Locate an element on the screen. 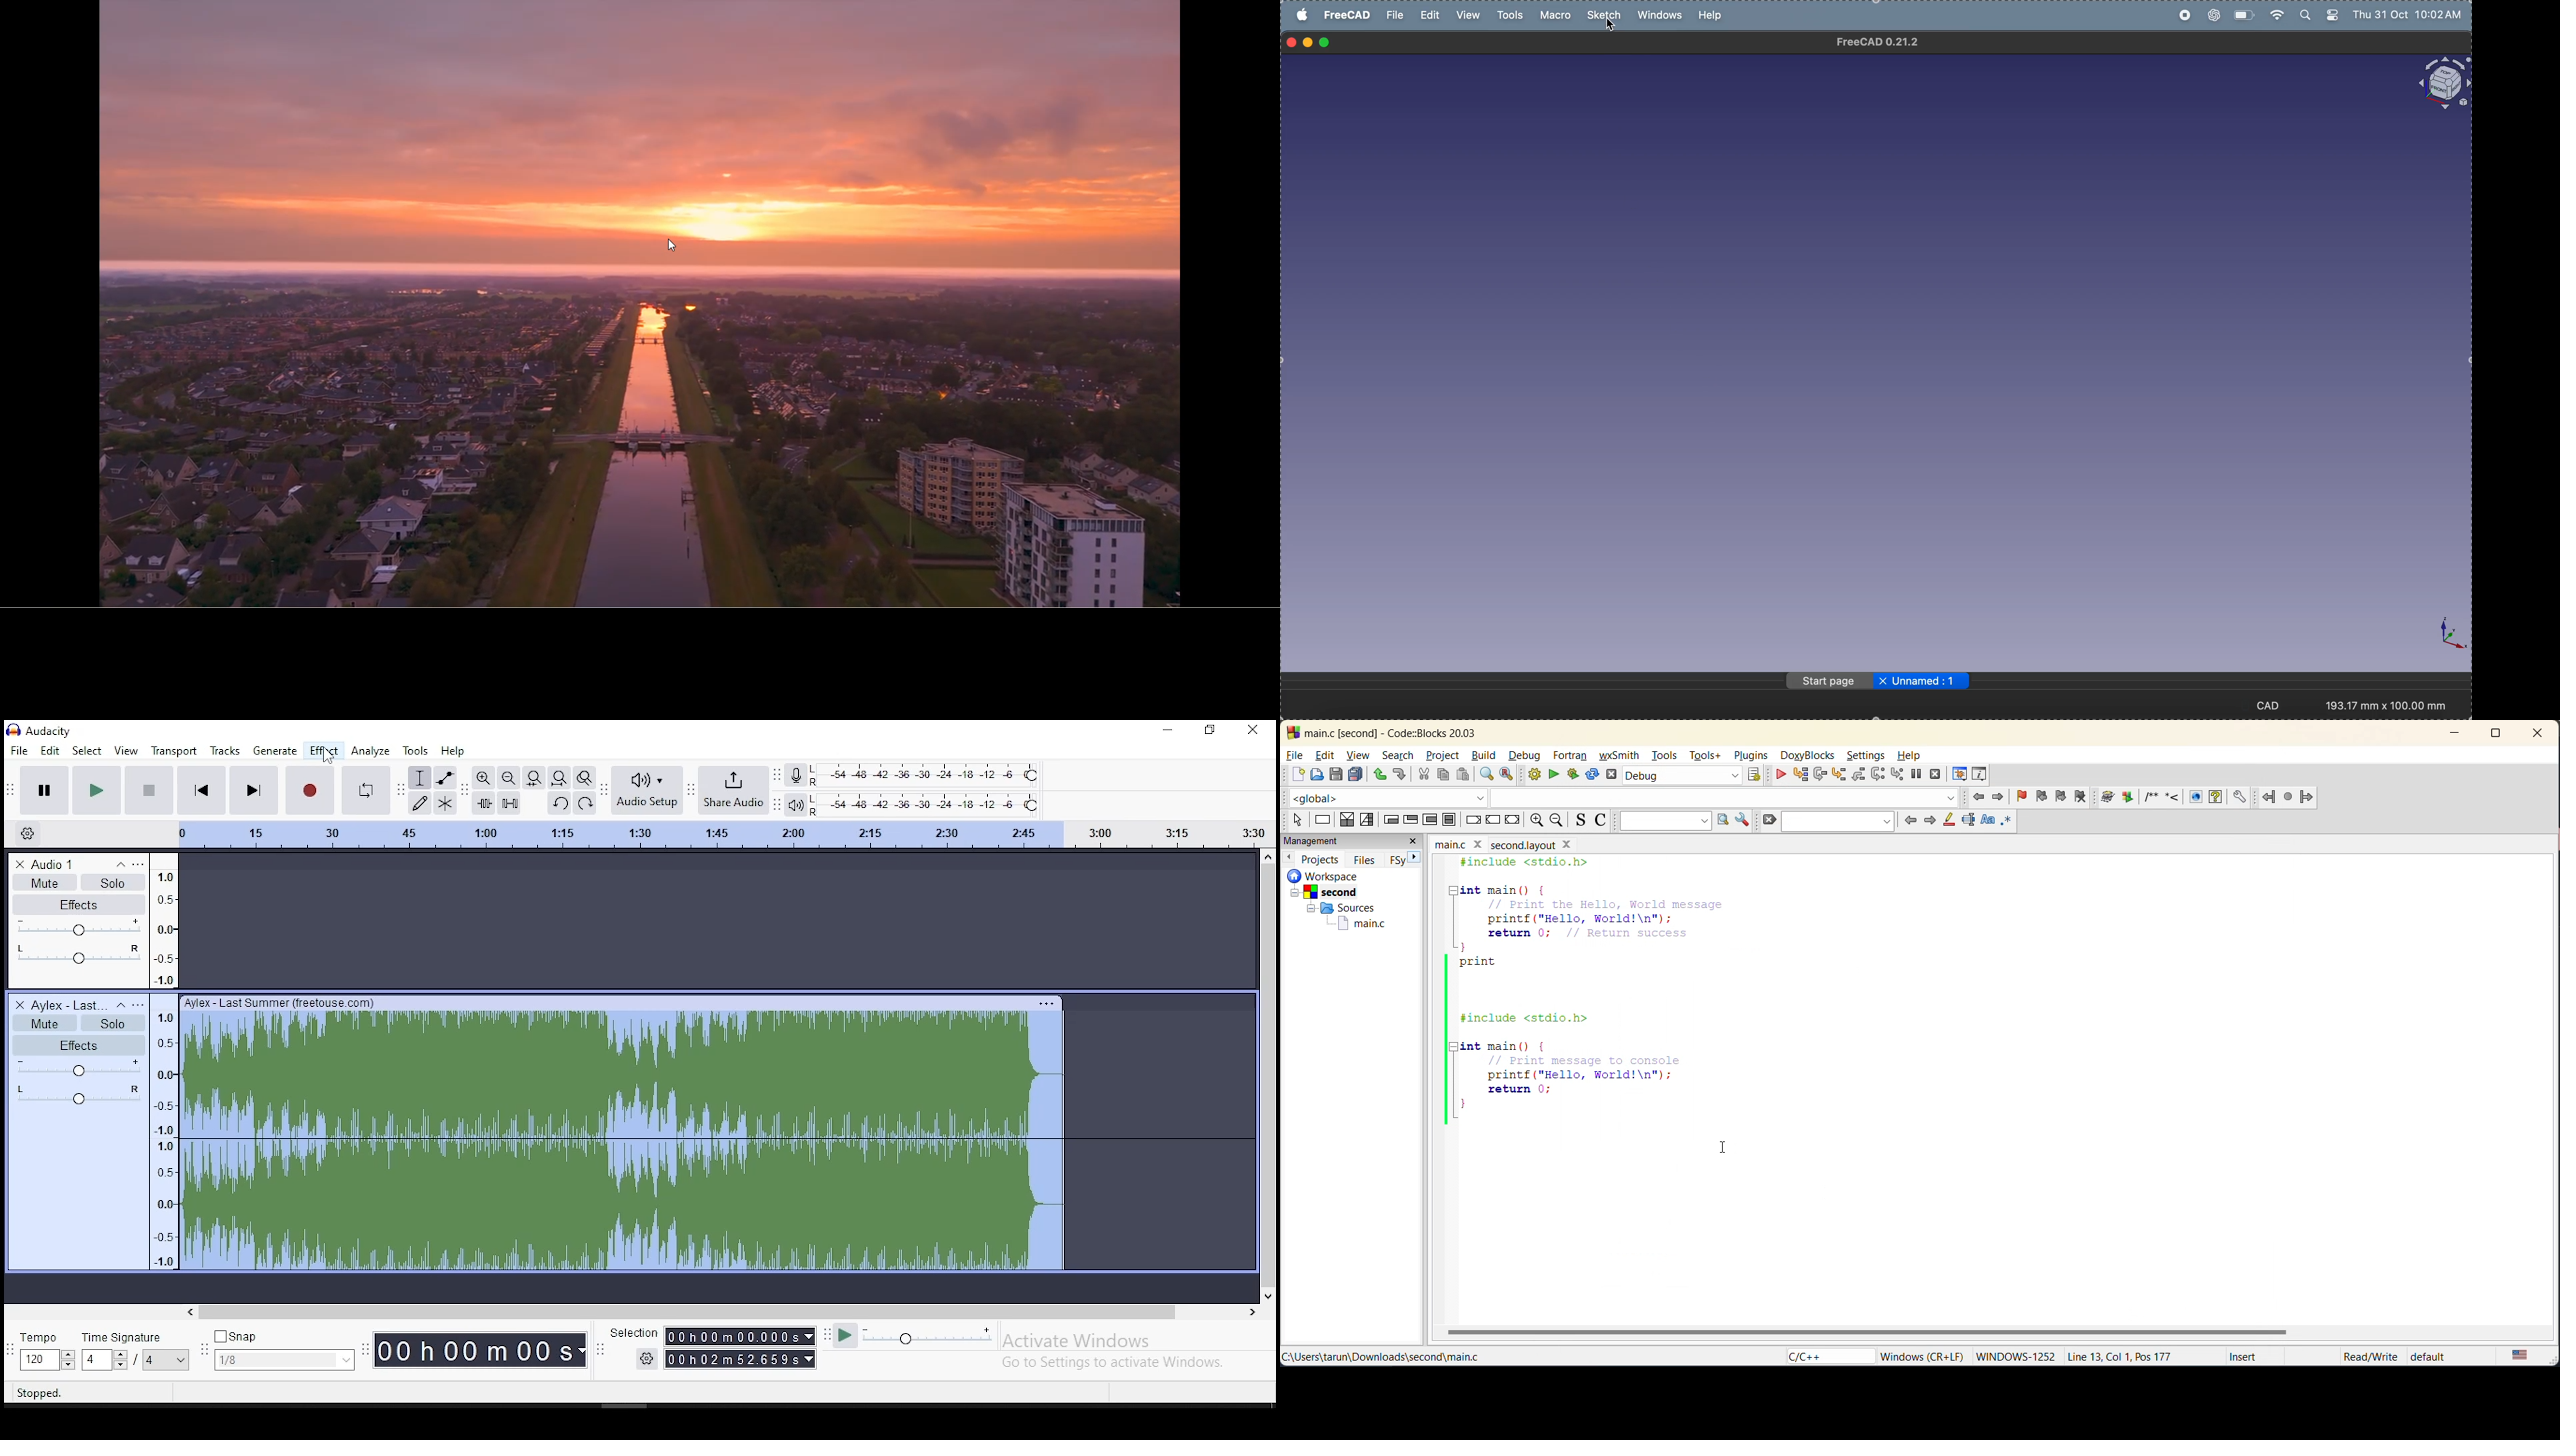 The width and height of the screenshot is (2576, 1456). axis is located at coordinates (2443, 632).